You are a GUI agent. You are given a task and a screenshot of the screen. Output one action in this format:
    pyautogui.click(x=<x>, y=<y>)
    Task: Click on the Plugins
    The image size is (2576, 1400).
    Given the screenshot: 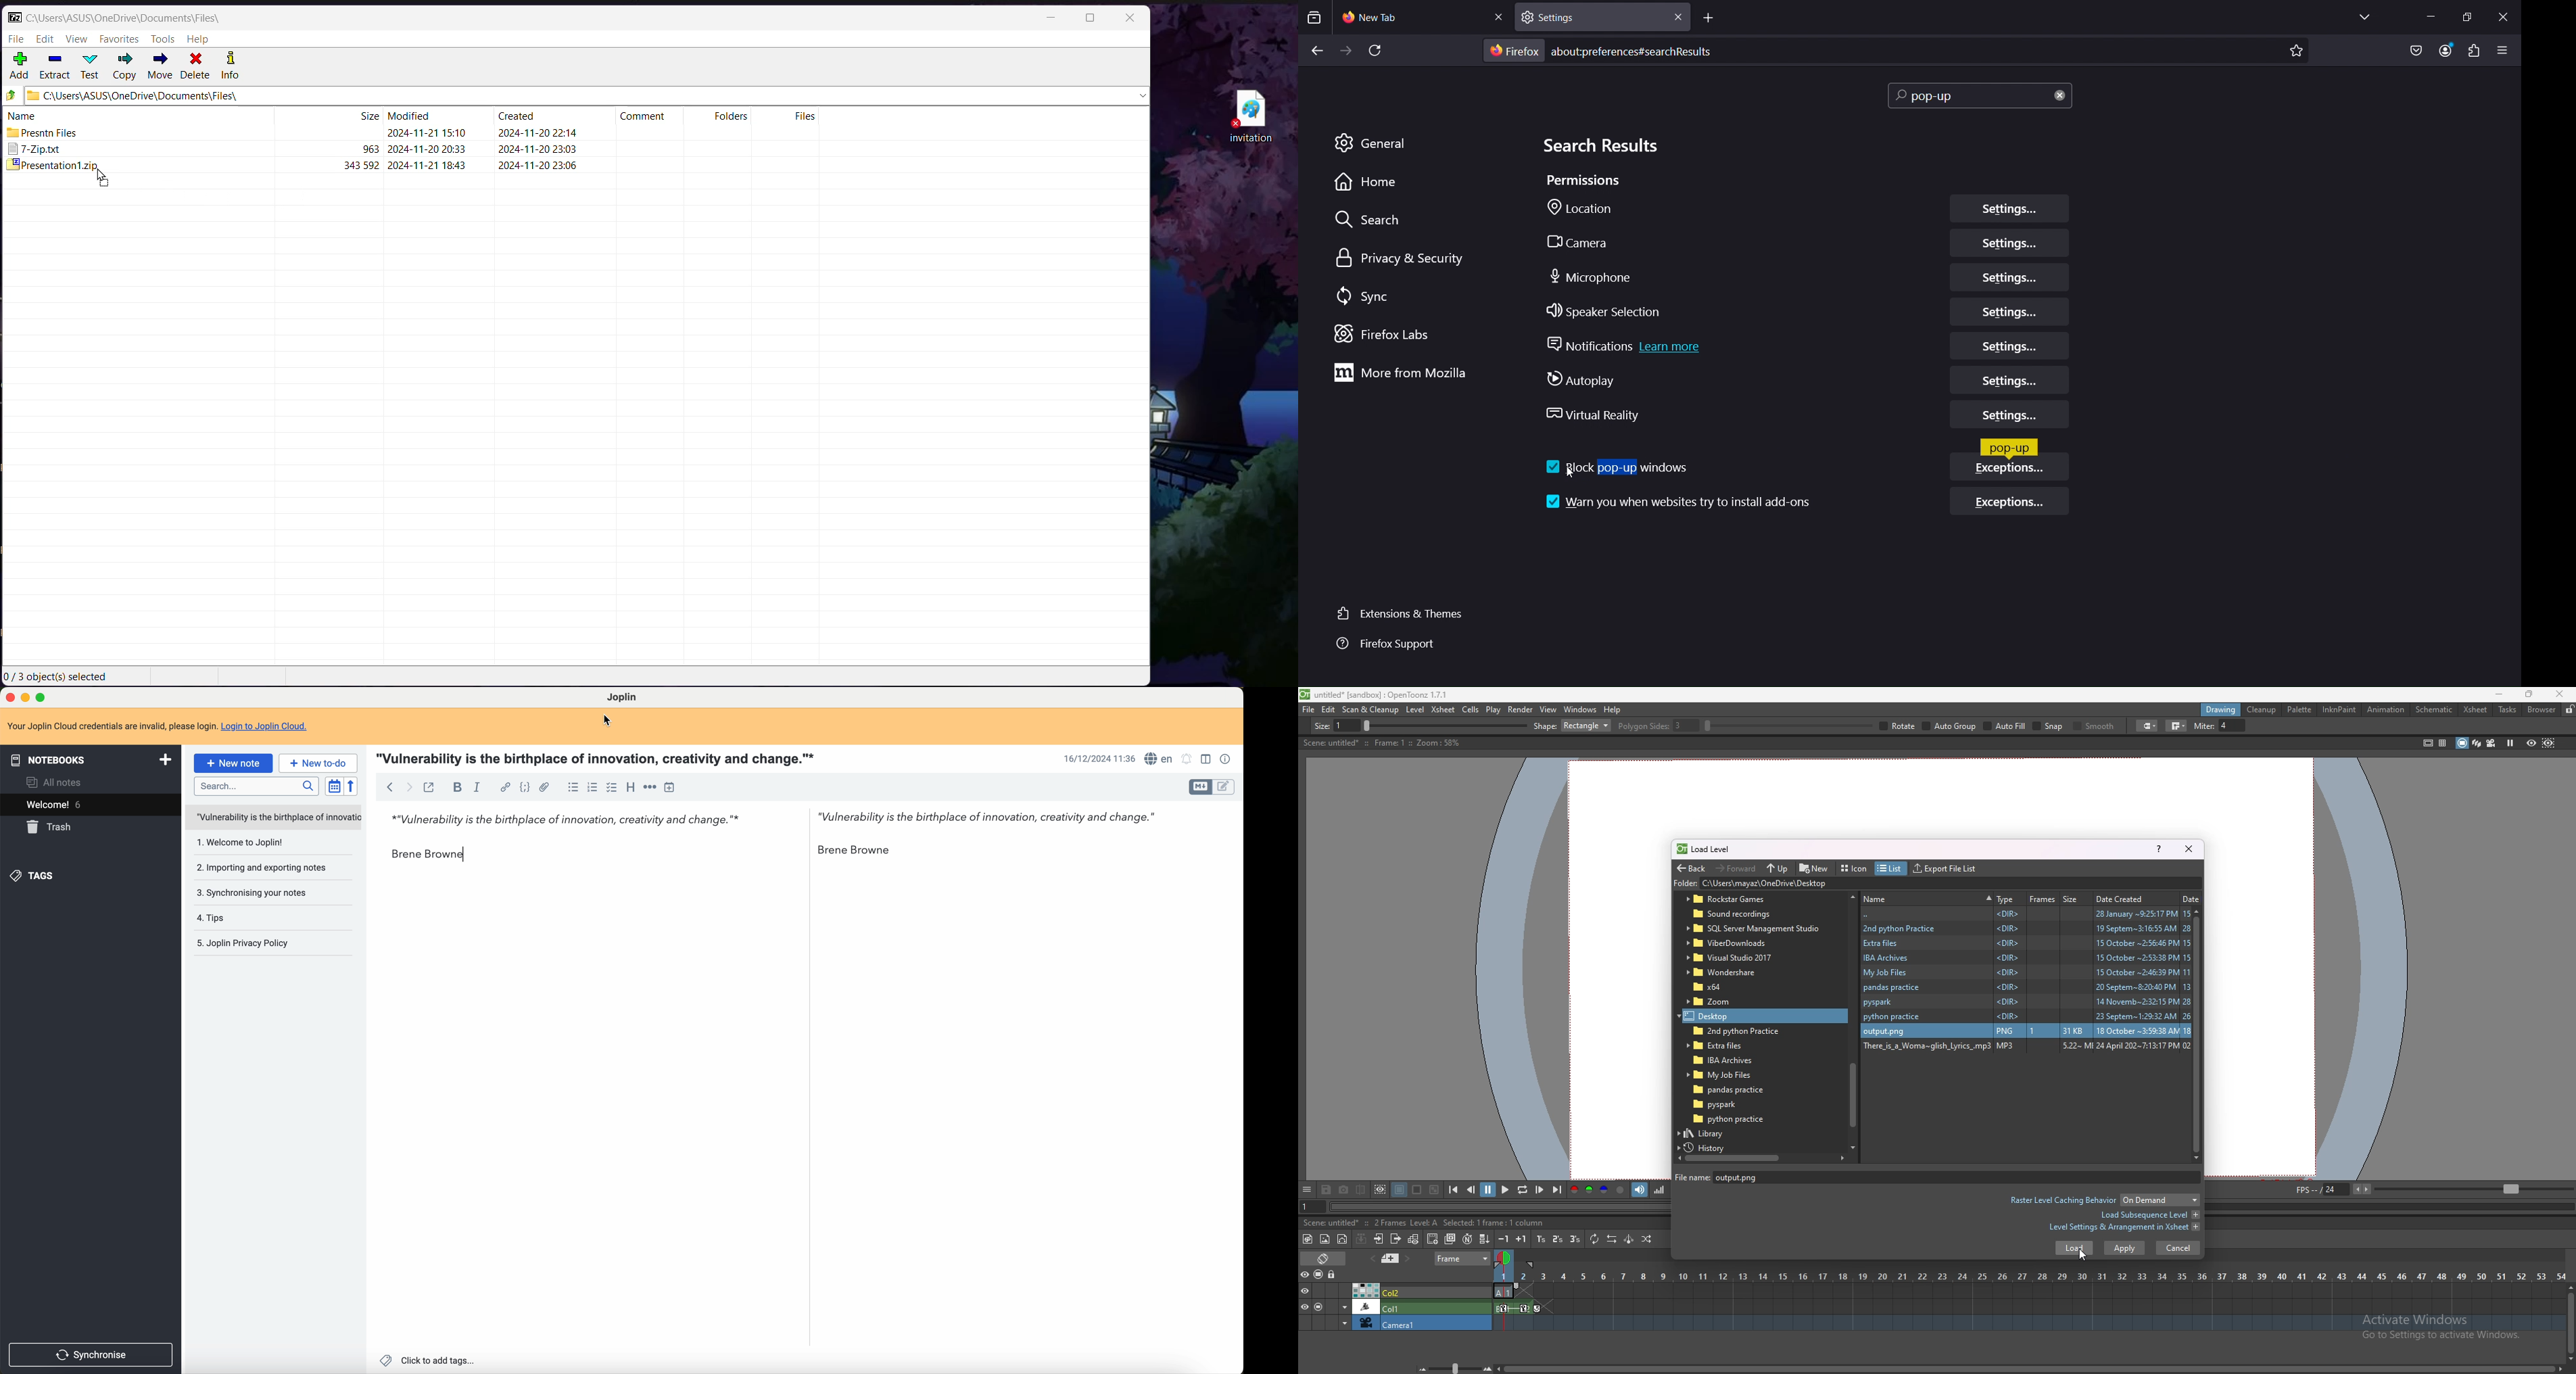 What is the action you would take?
    pyautogui.click(x=2474, y=50)
    